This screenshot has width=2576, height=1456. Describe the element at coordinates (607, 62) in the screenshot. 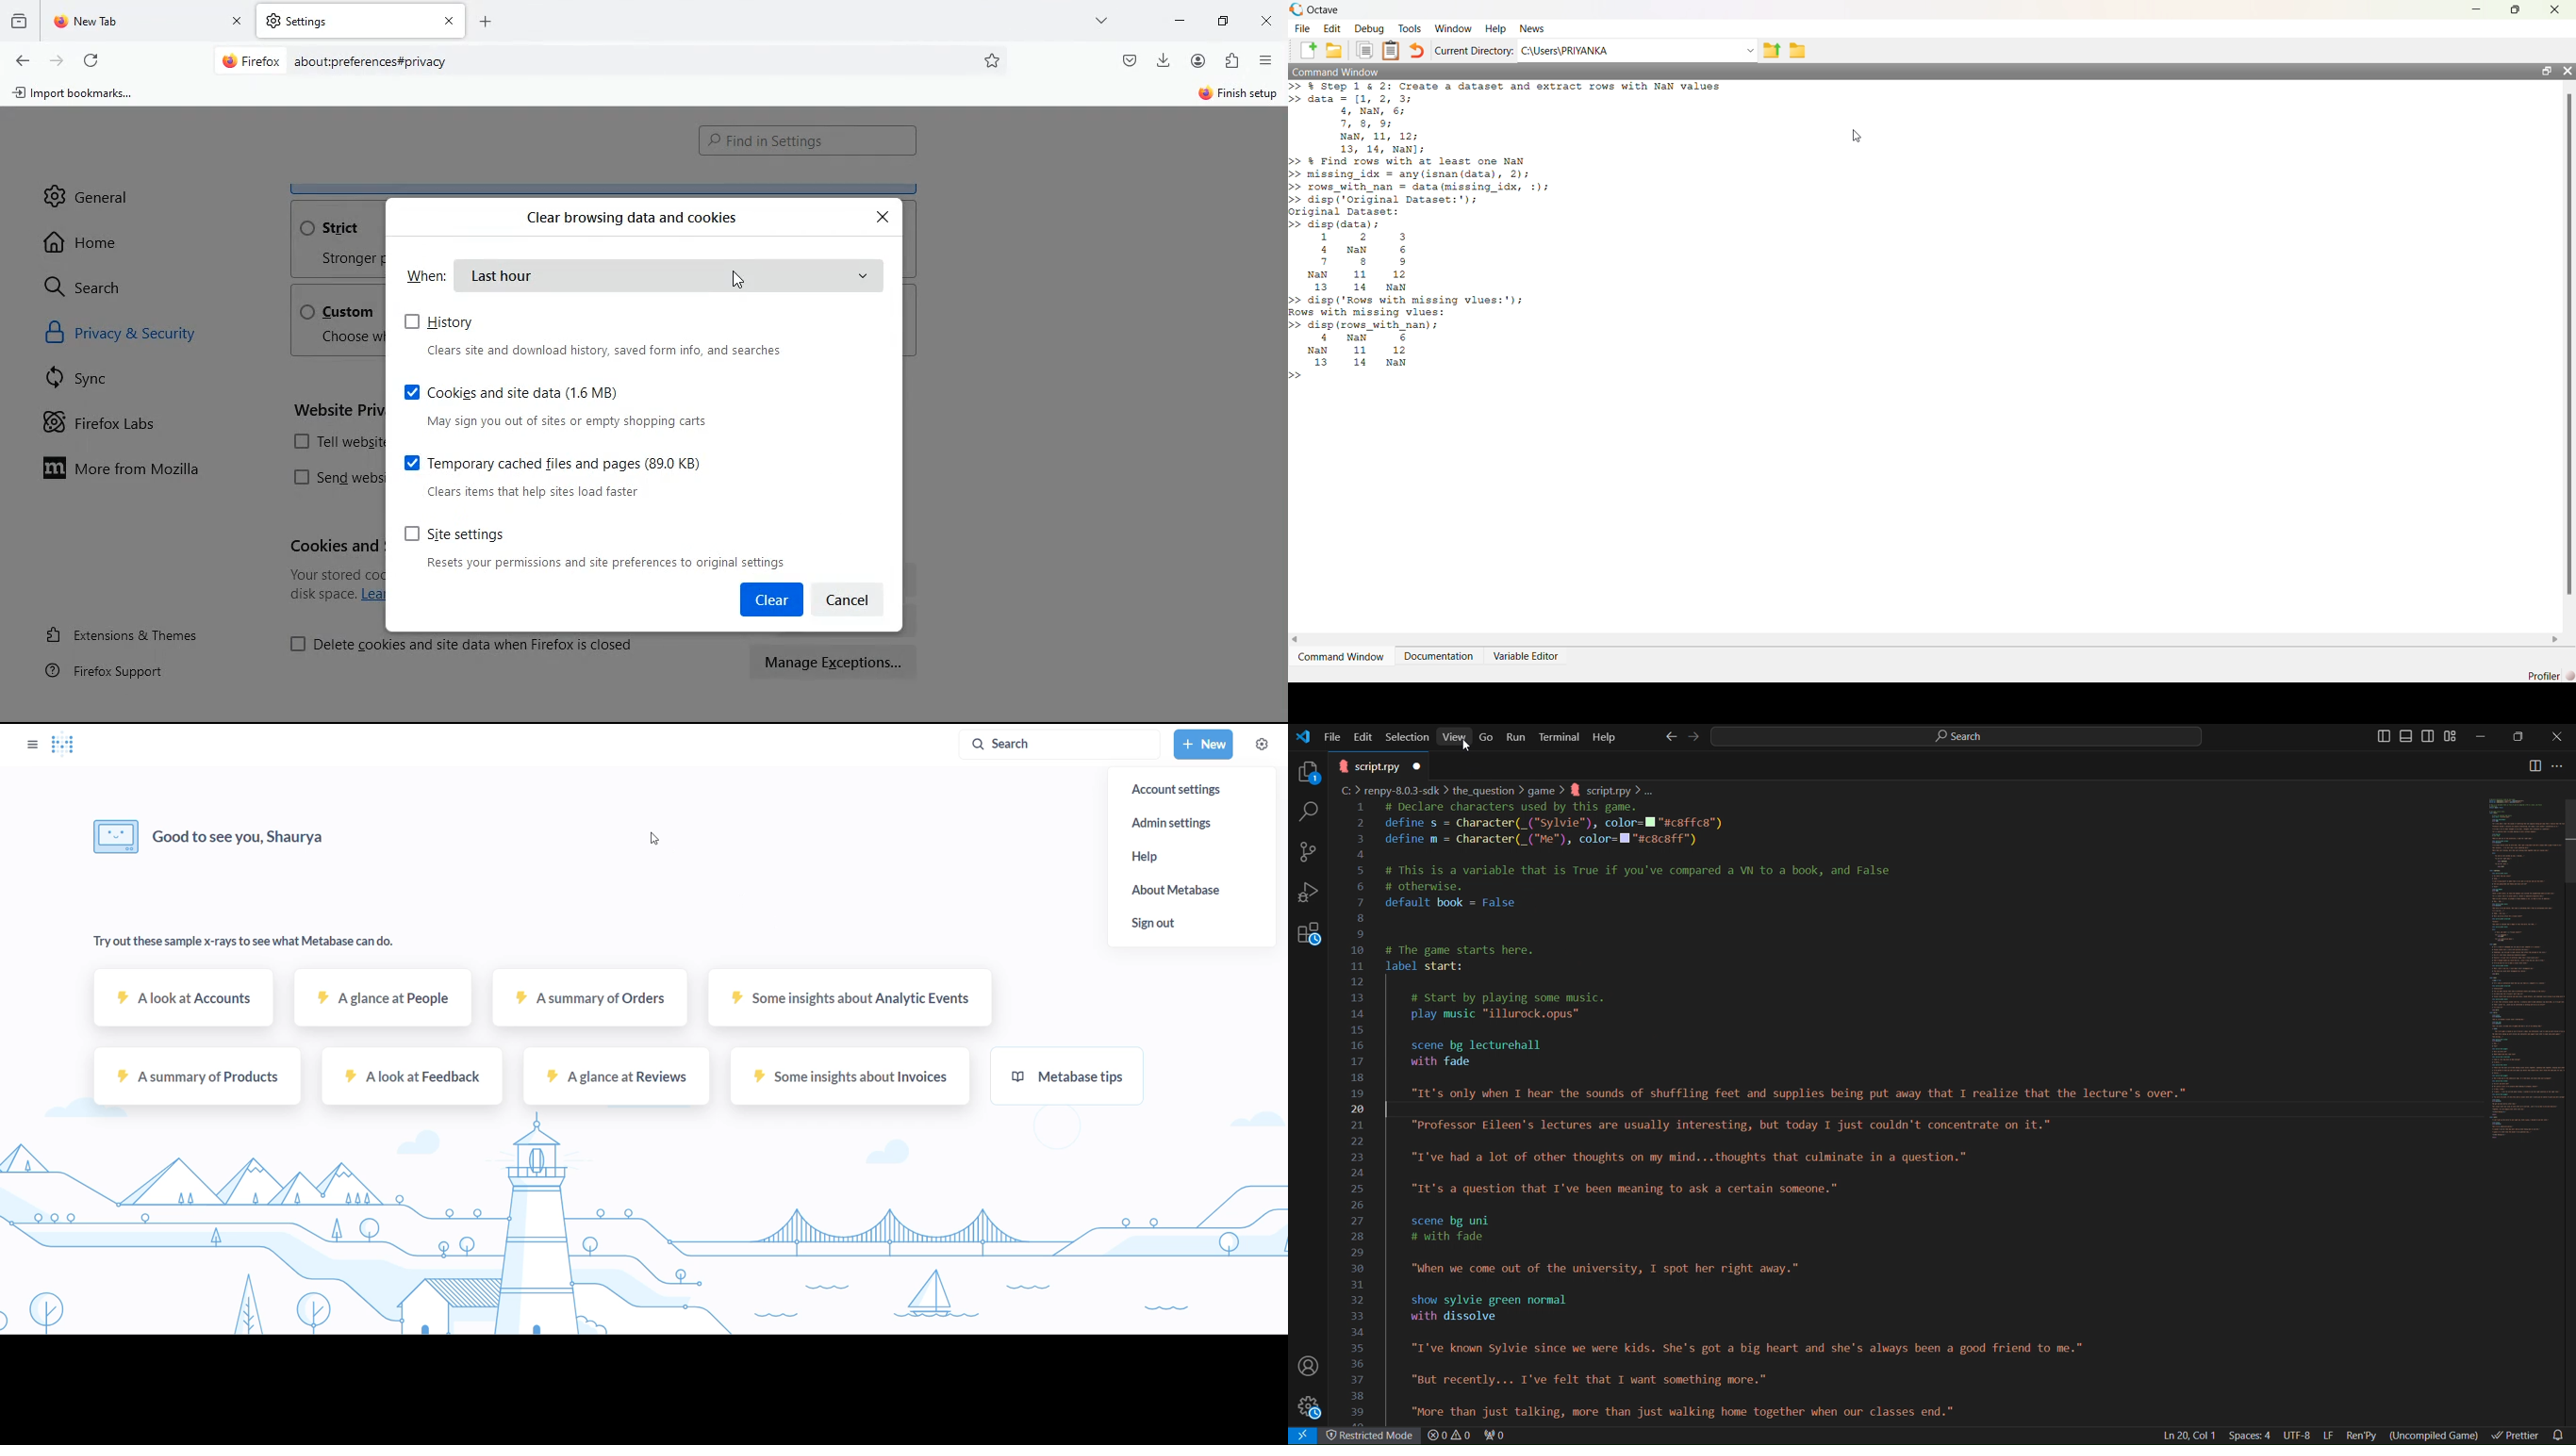

I see `Search bar` at that location.